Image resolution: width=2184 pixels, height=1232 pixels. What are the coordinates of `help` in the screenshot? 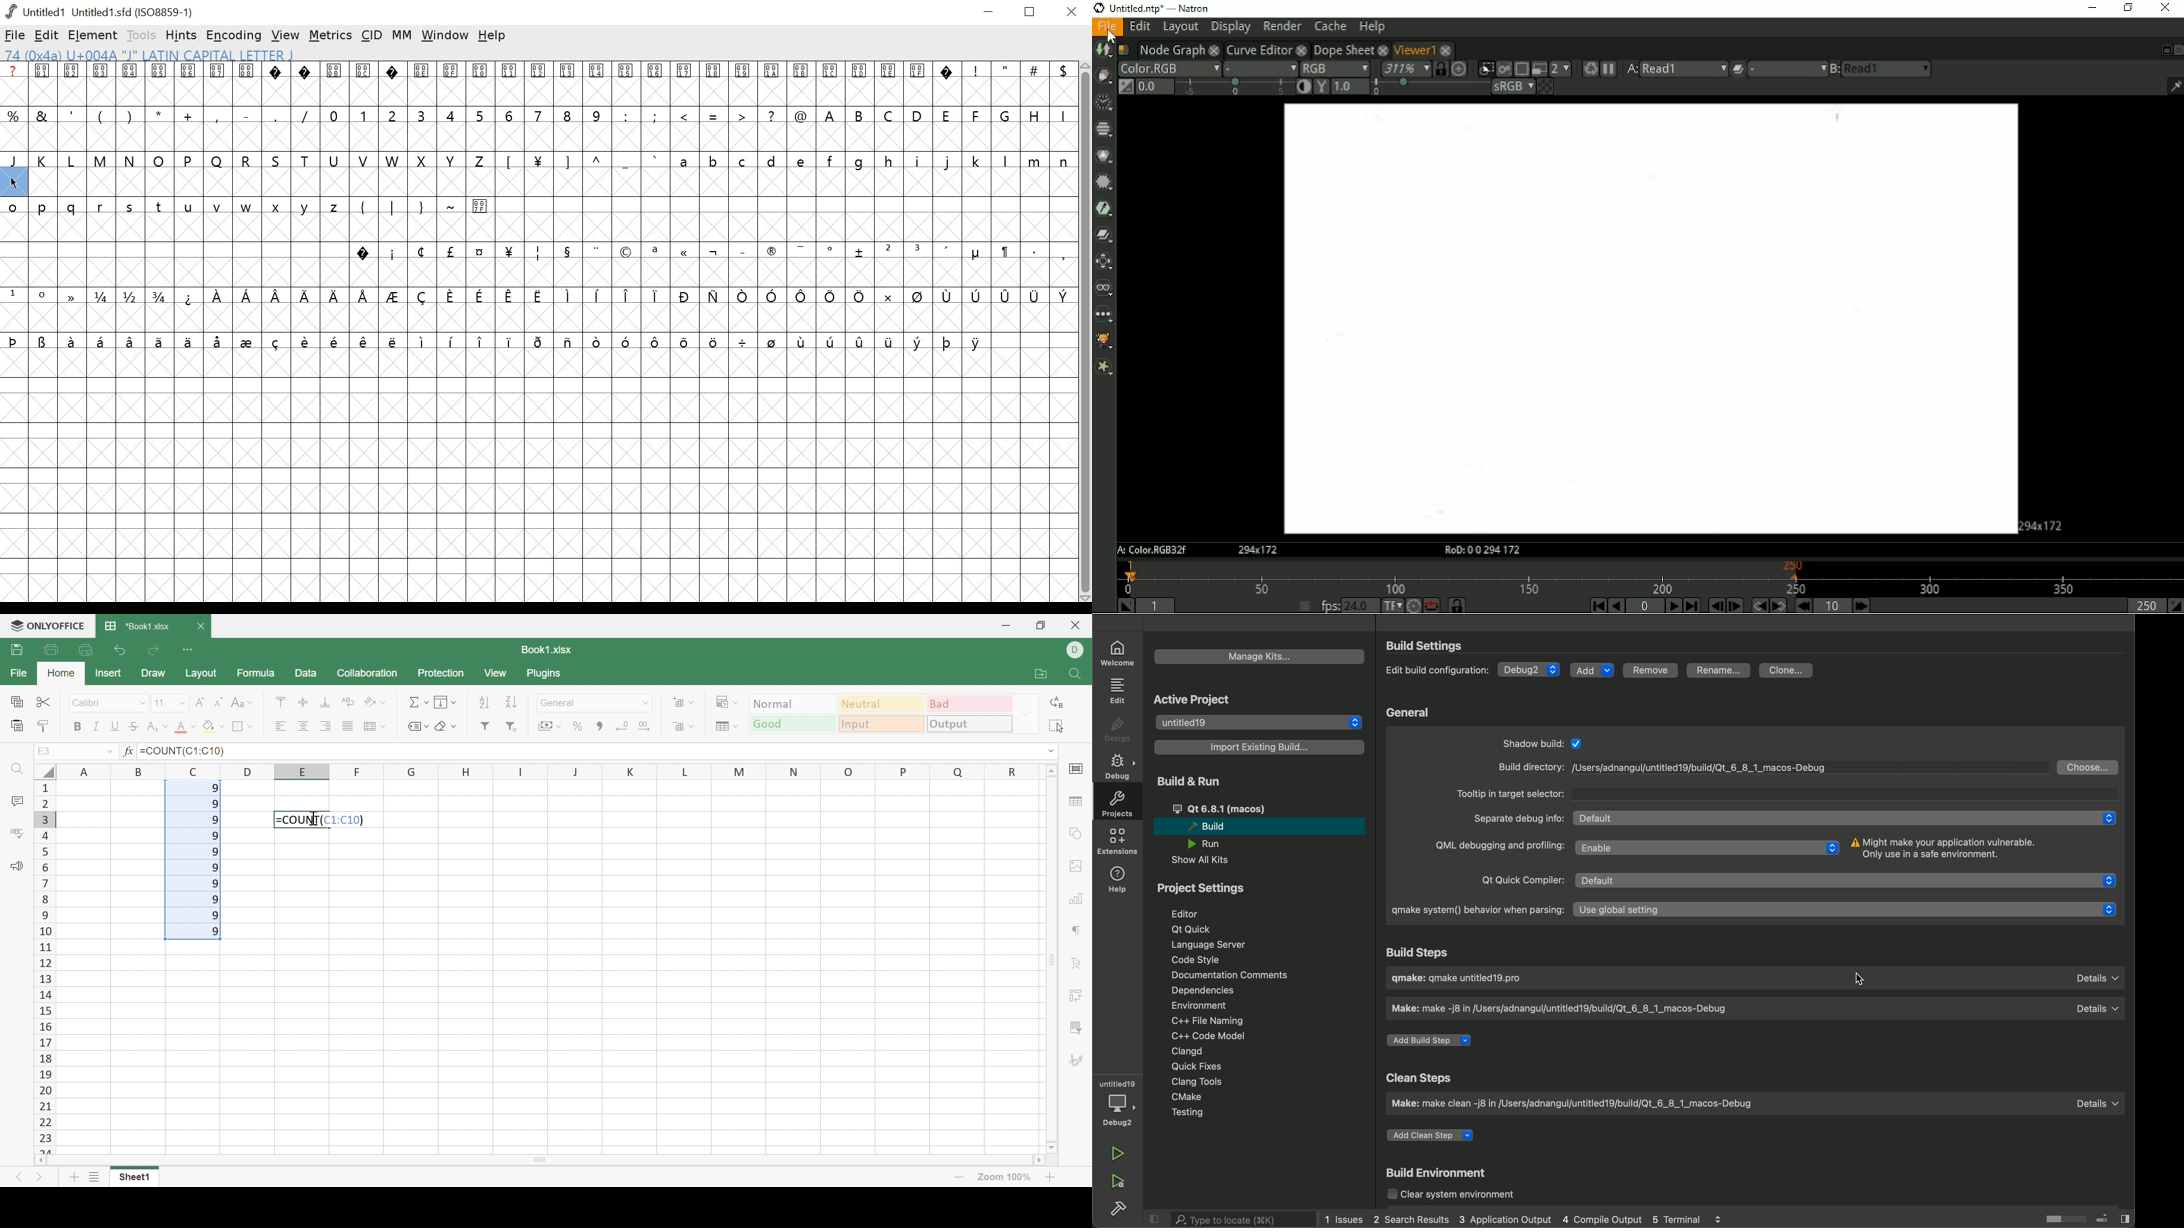 It's located at (1119, 878).